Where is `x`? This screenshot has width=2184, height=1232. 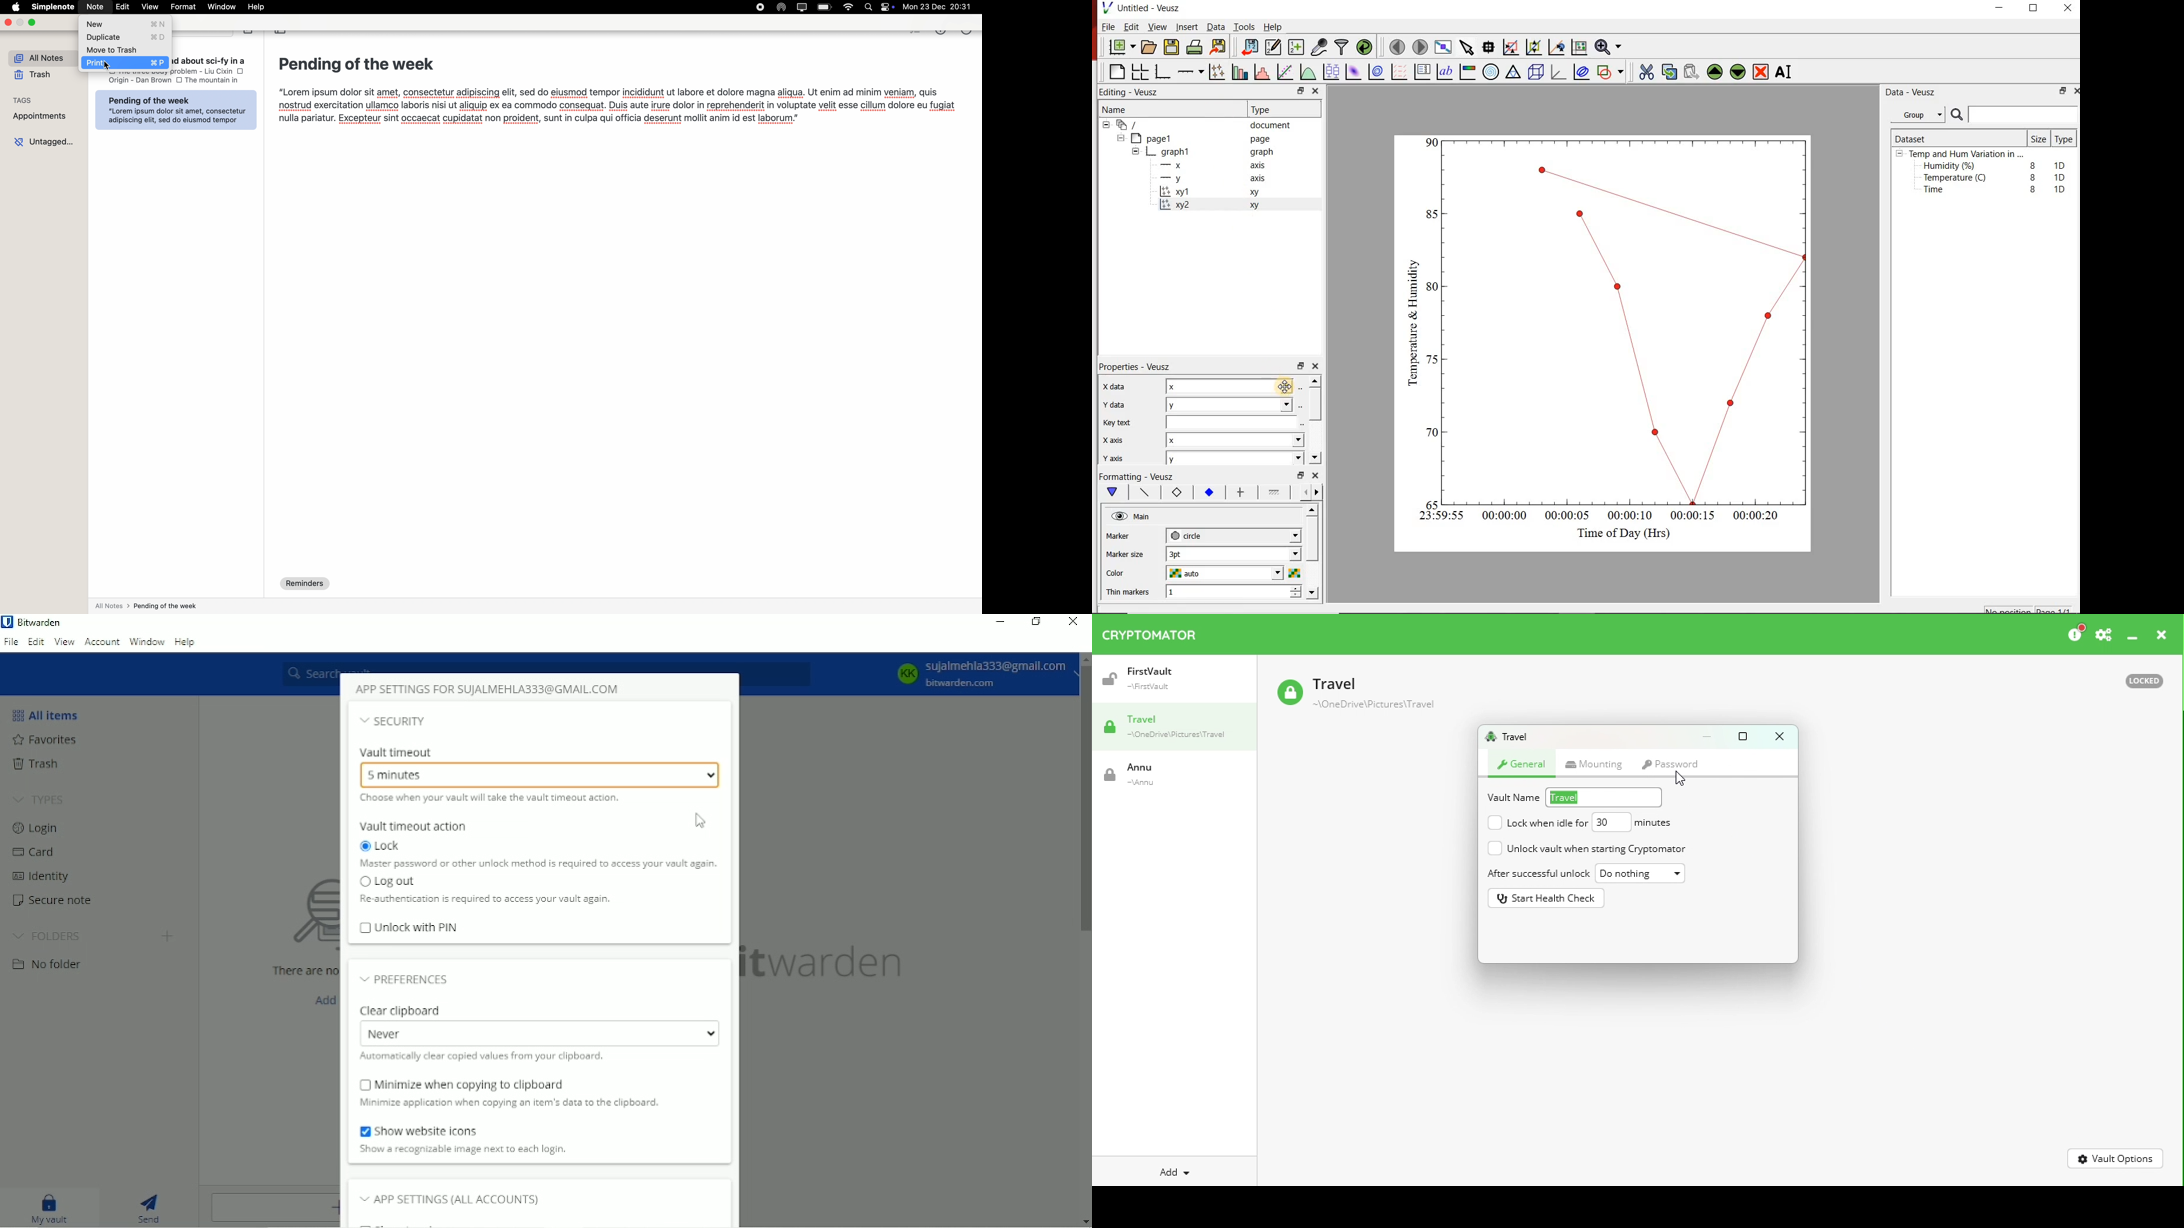 x is located at coordinates (1177, 165).